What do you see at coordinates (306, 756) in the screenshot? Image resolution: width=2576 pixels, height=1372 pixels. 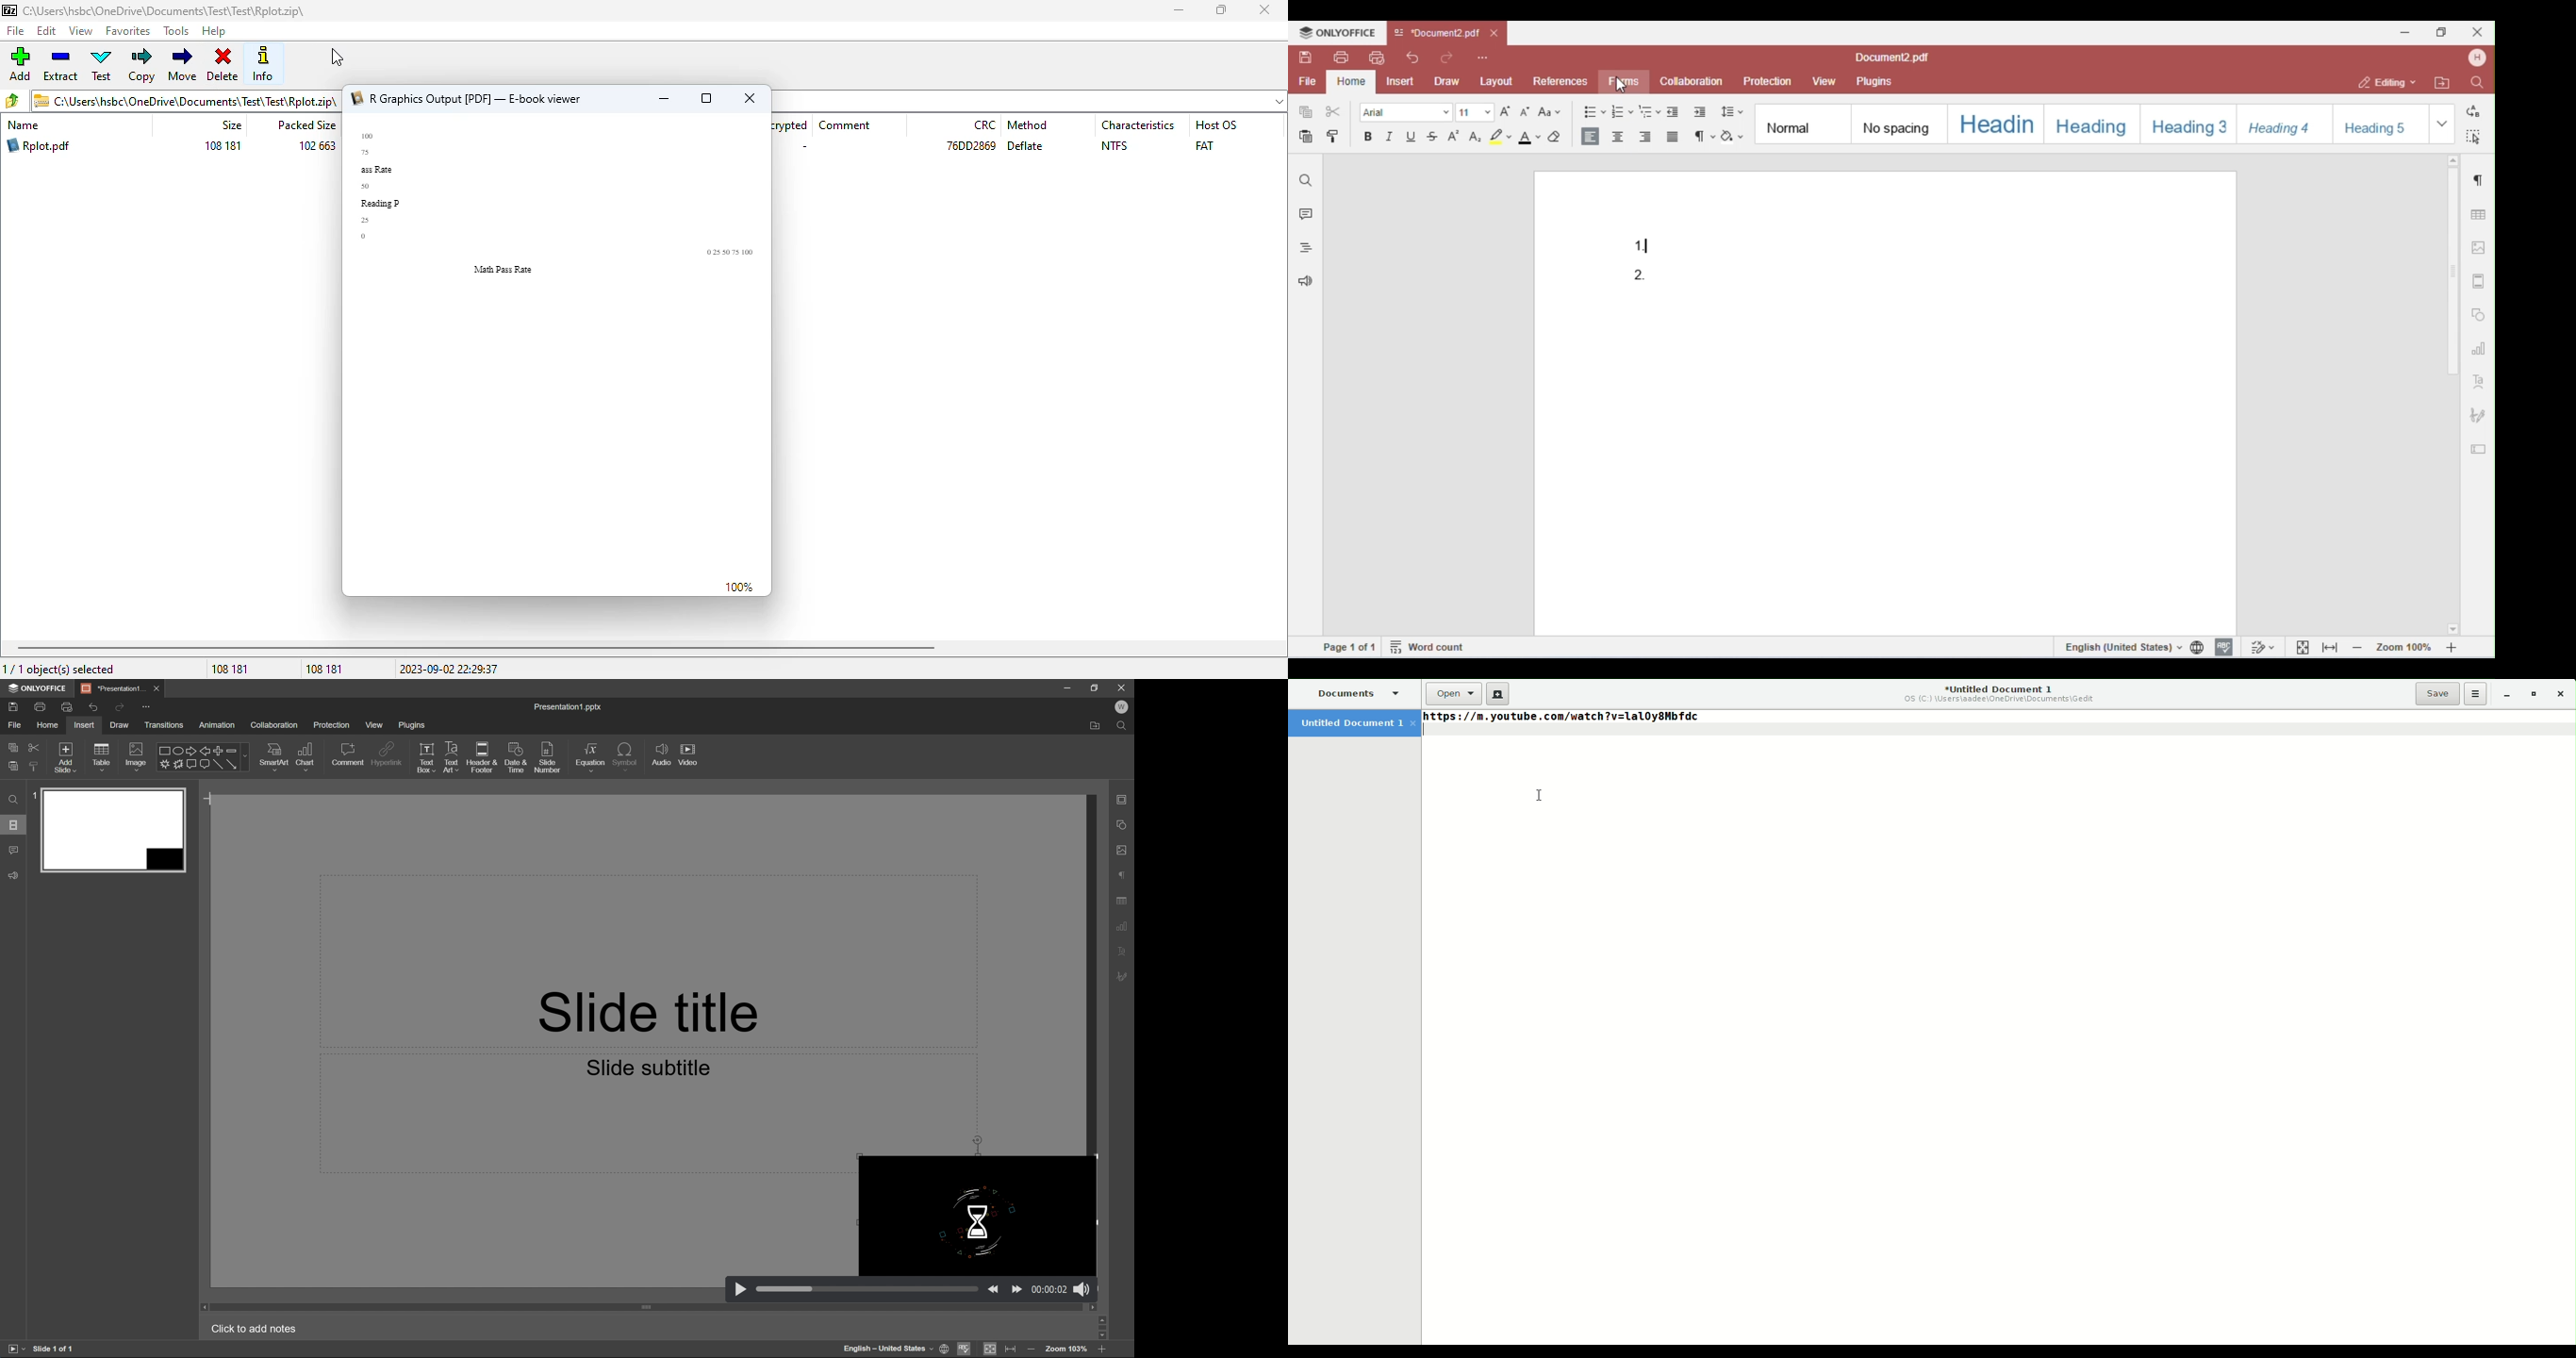 I see `chart` at bounding box center [306, 756].